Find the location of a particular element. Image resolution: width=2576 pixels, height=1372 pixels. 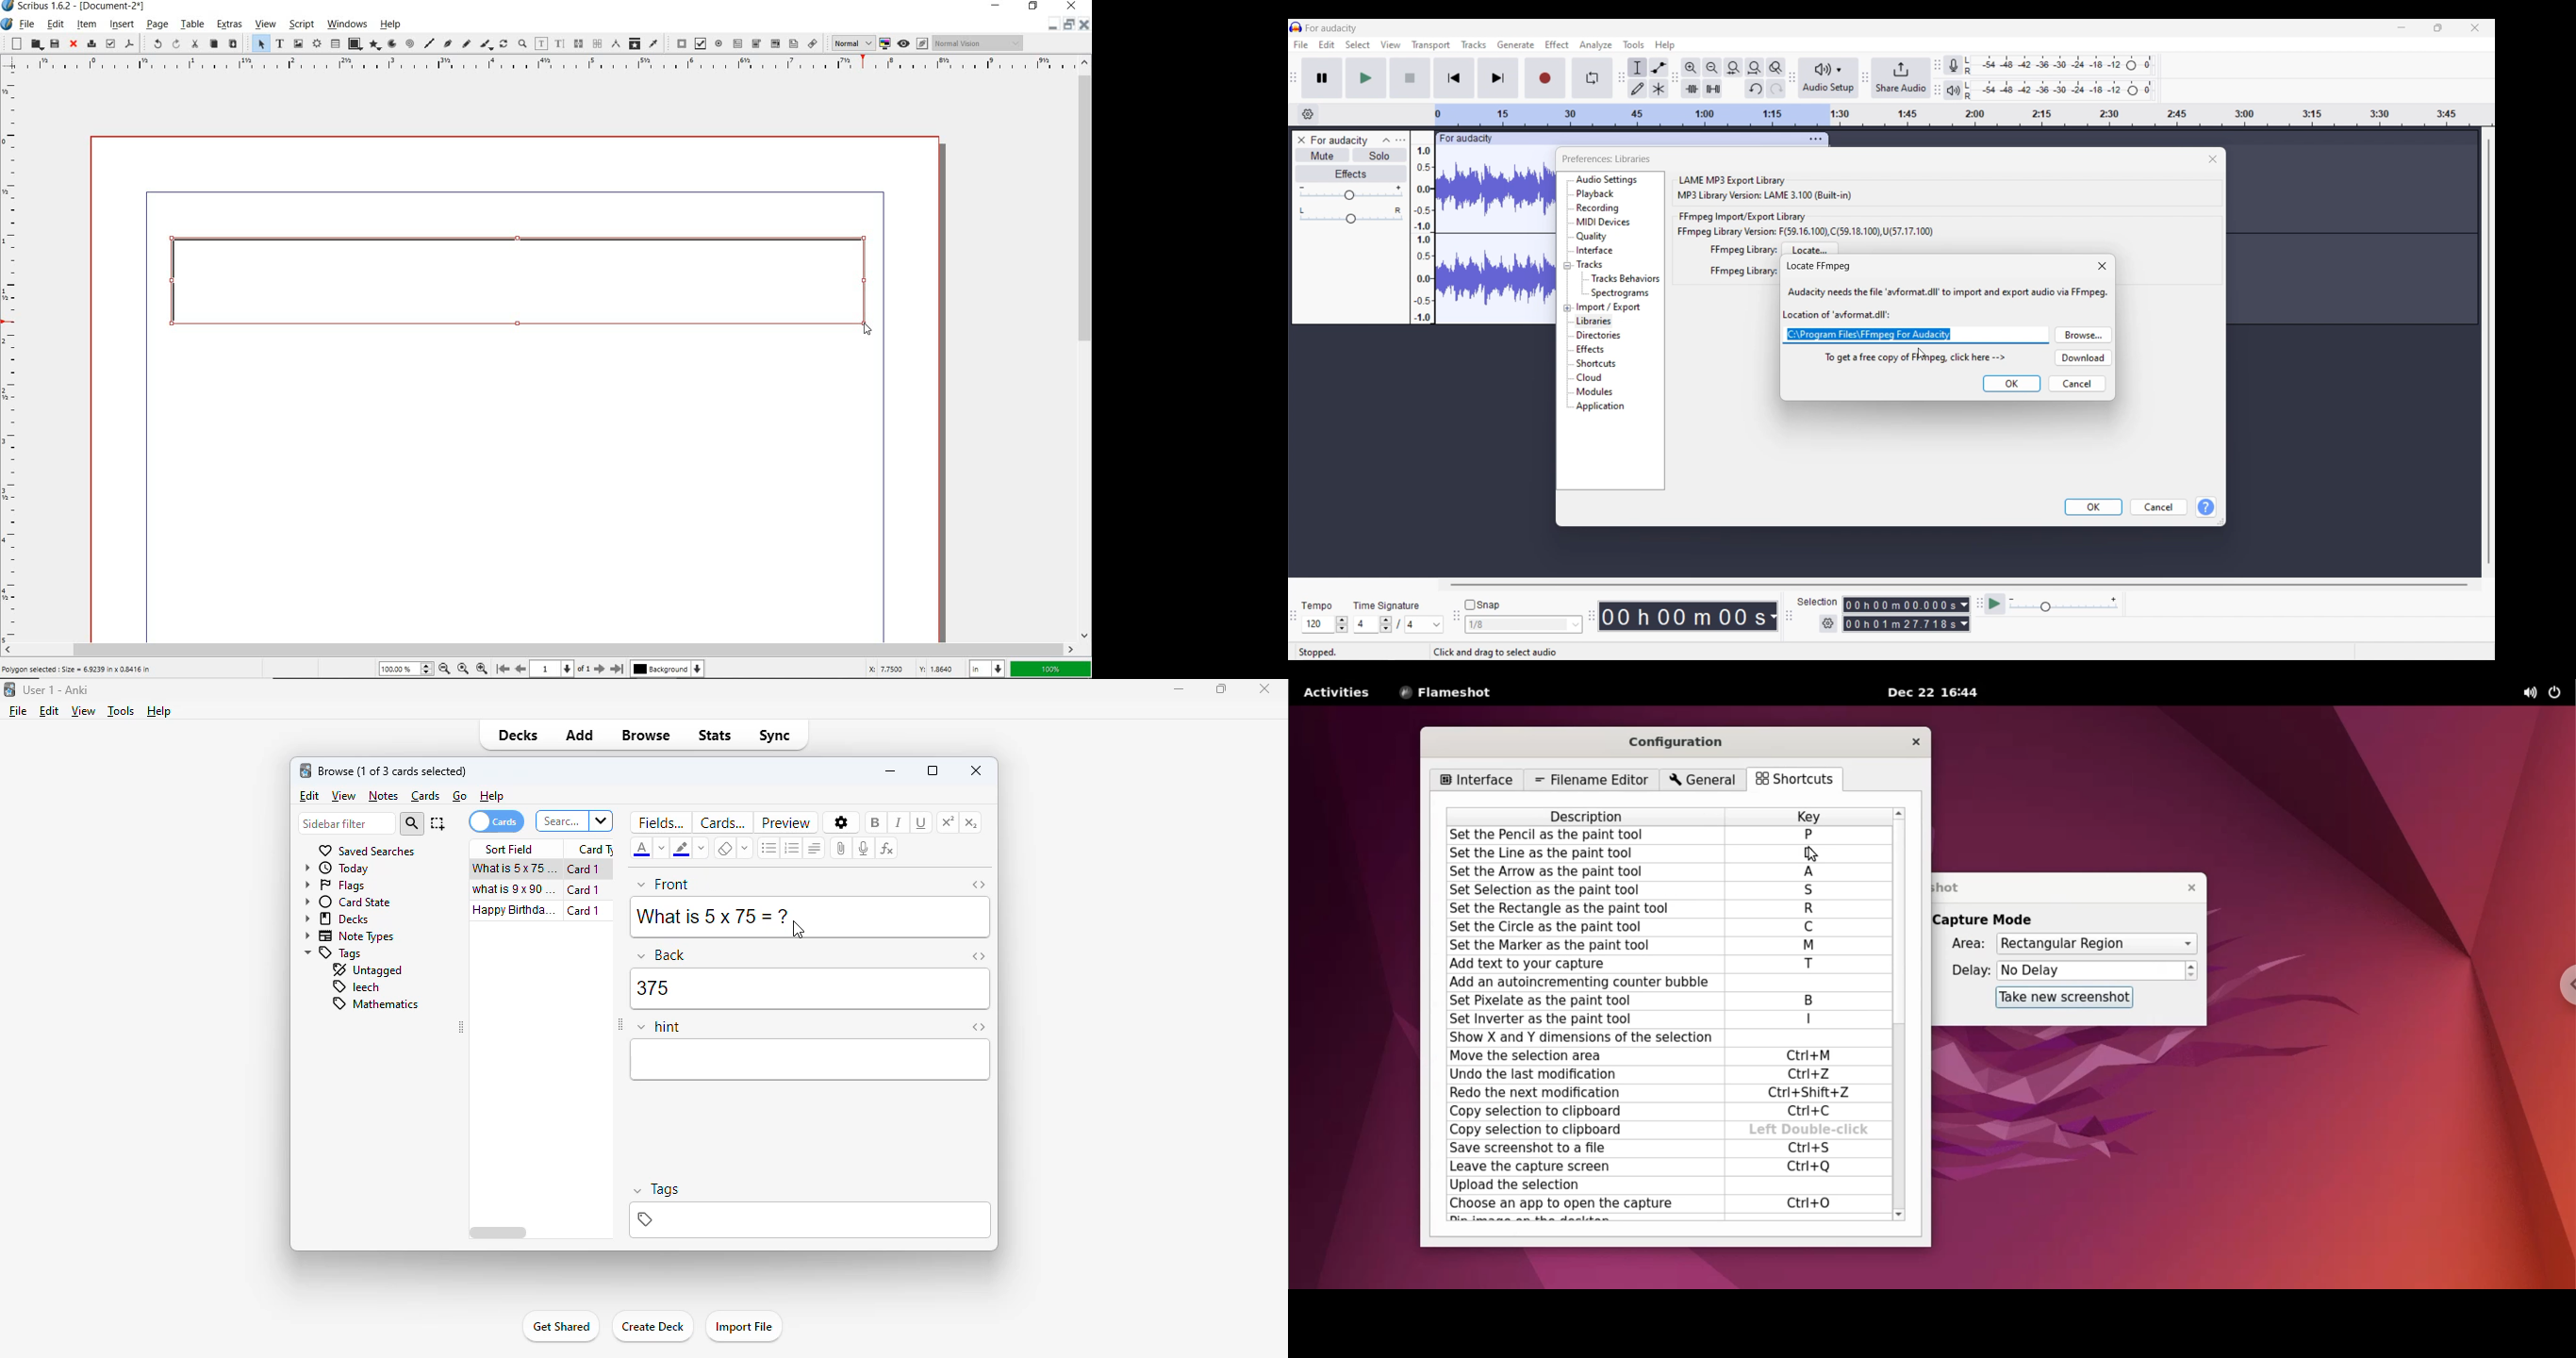

Spectrograms is located at coordinates (1622, 293).